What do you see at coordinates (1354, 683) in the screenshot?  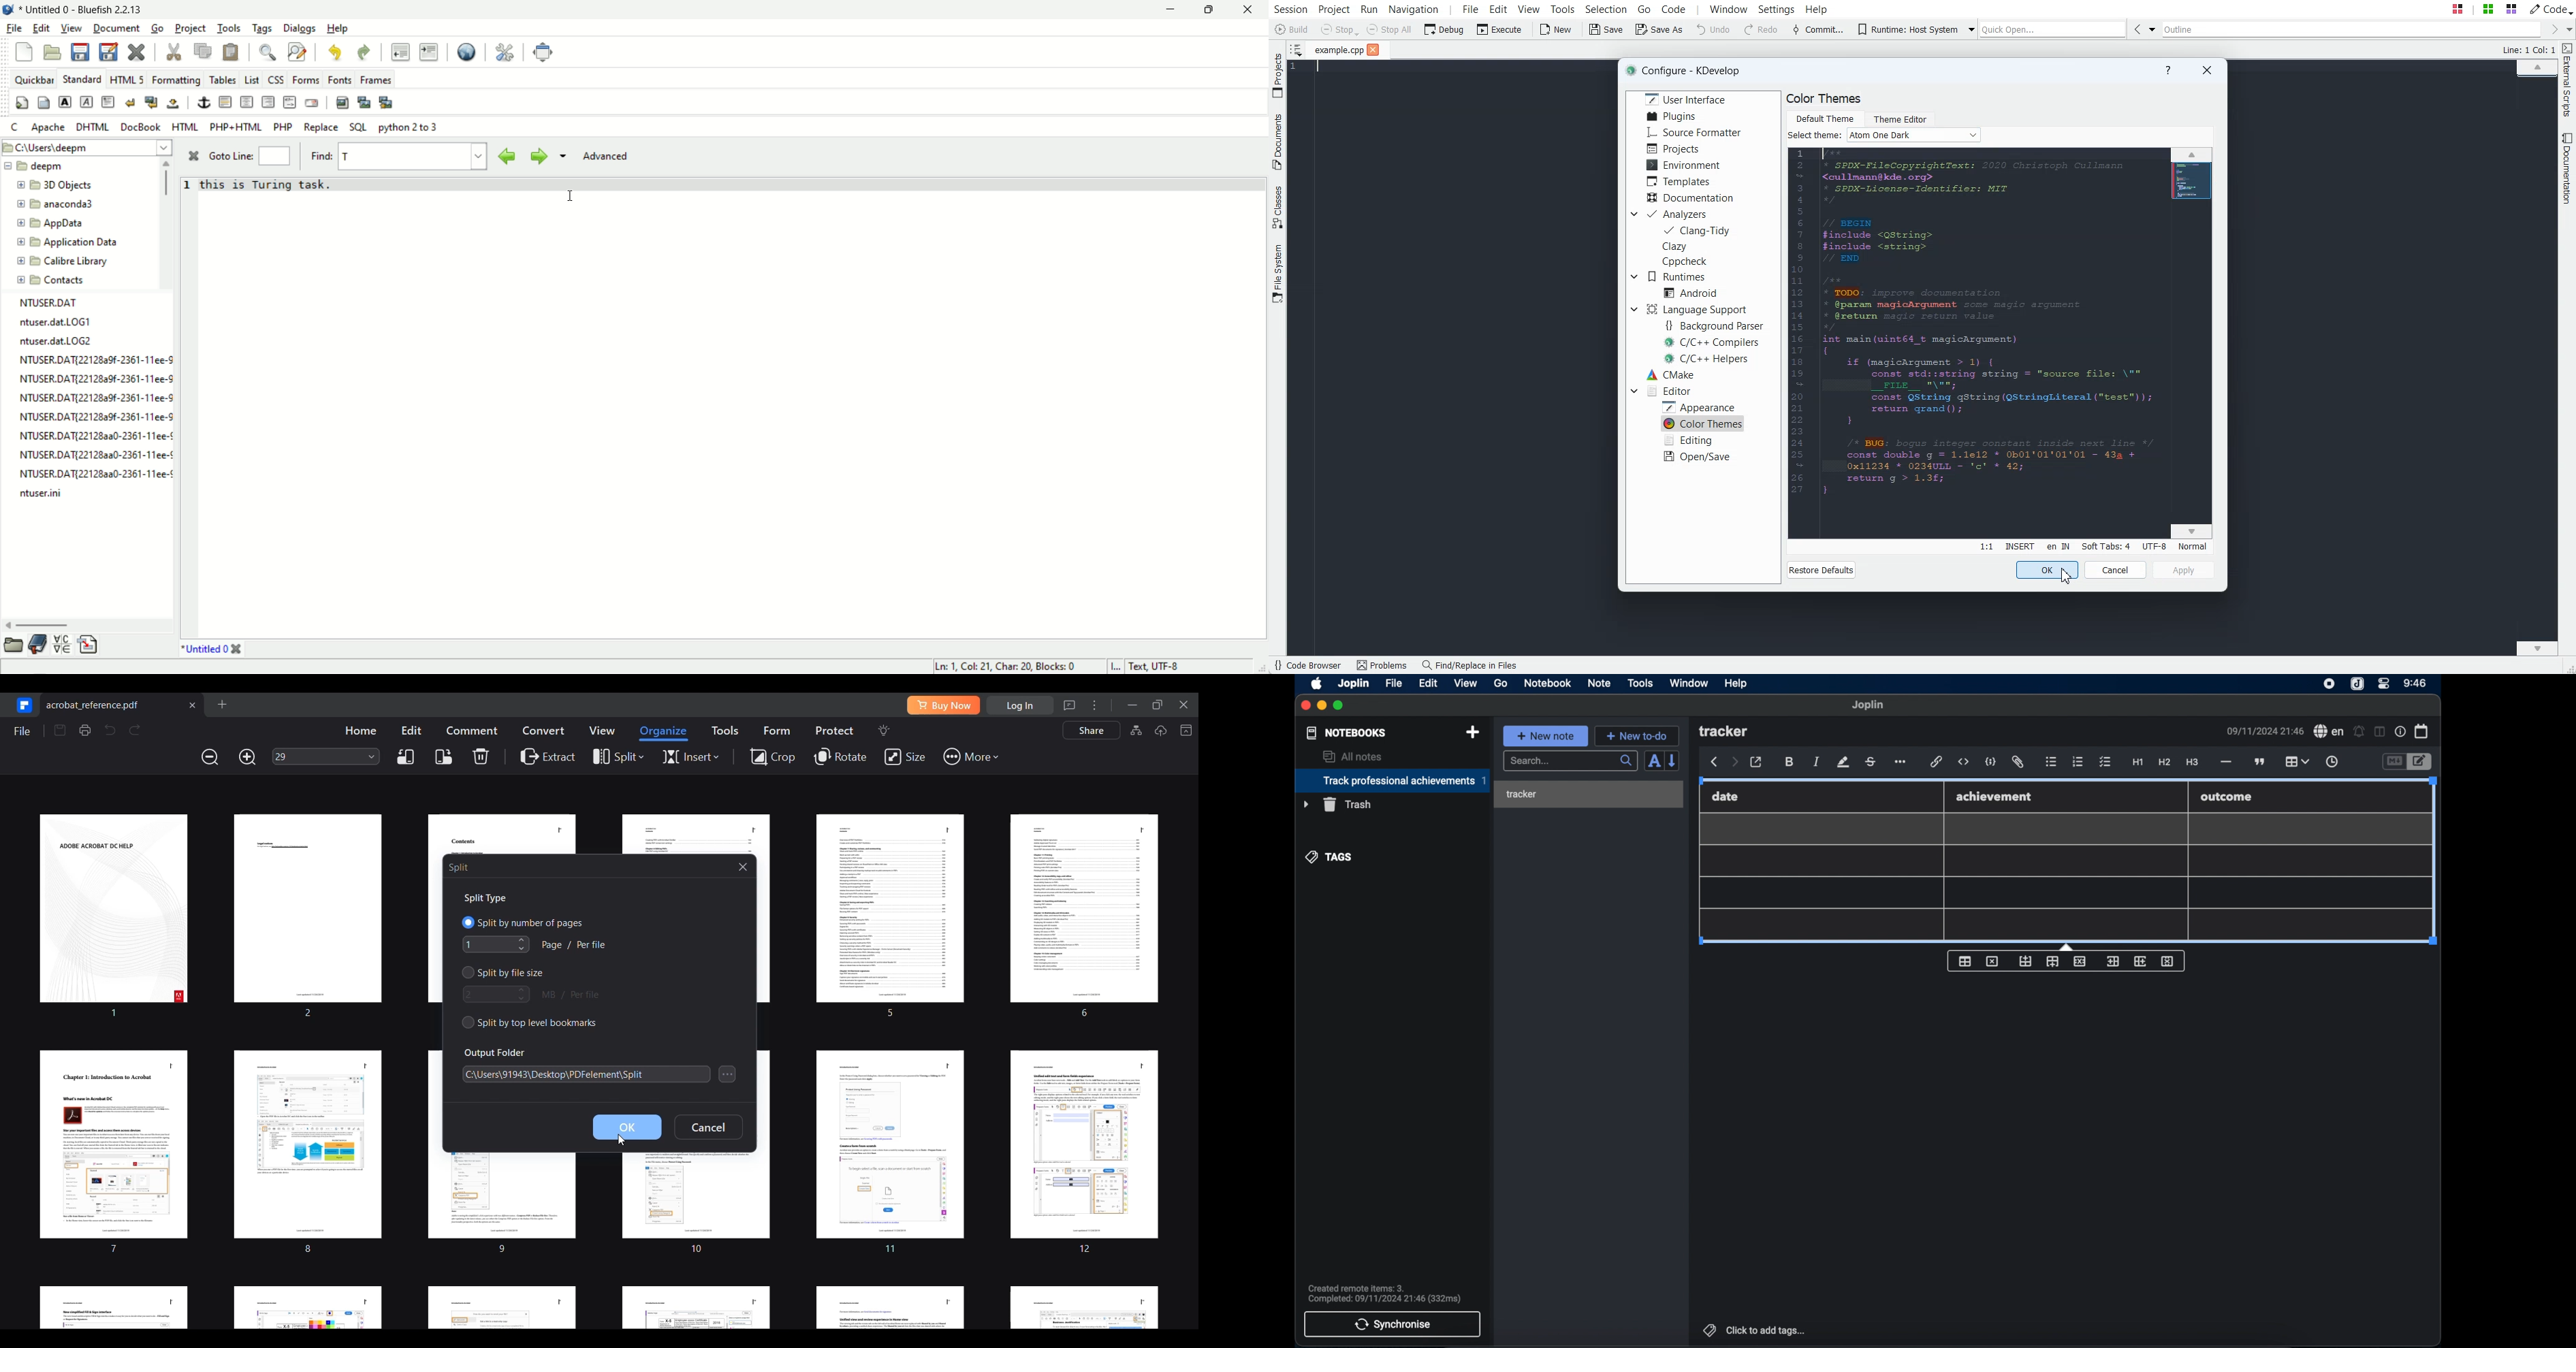 I see `joplin` at bounding box center [1354, 683].